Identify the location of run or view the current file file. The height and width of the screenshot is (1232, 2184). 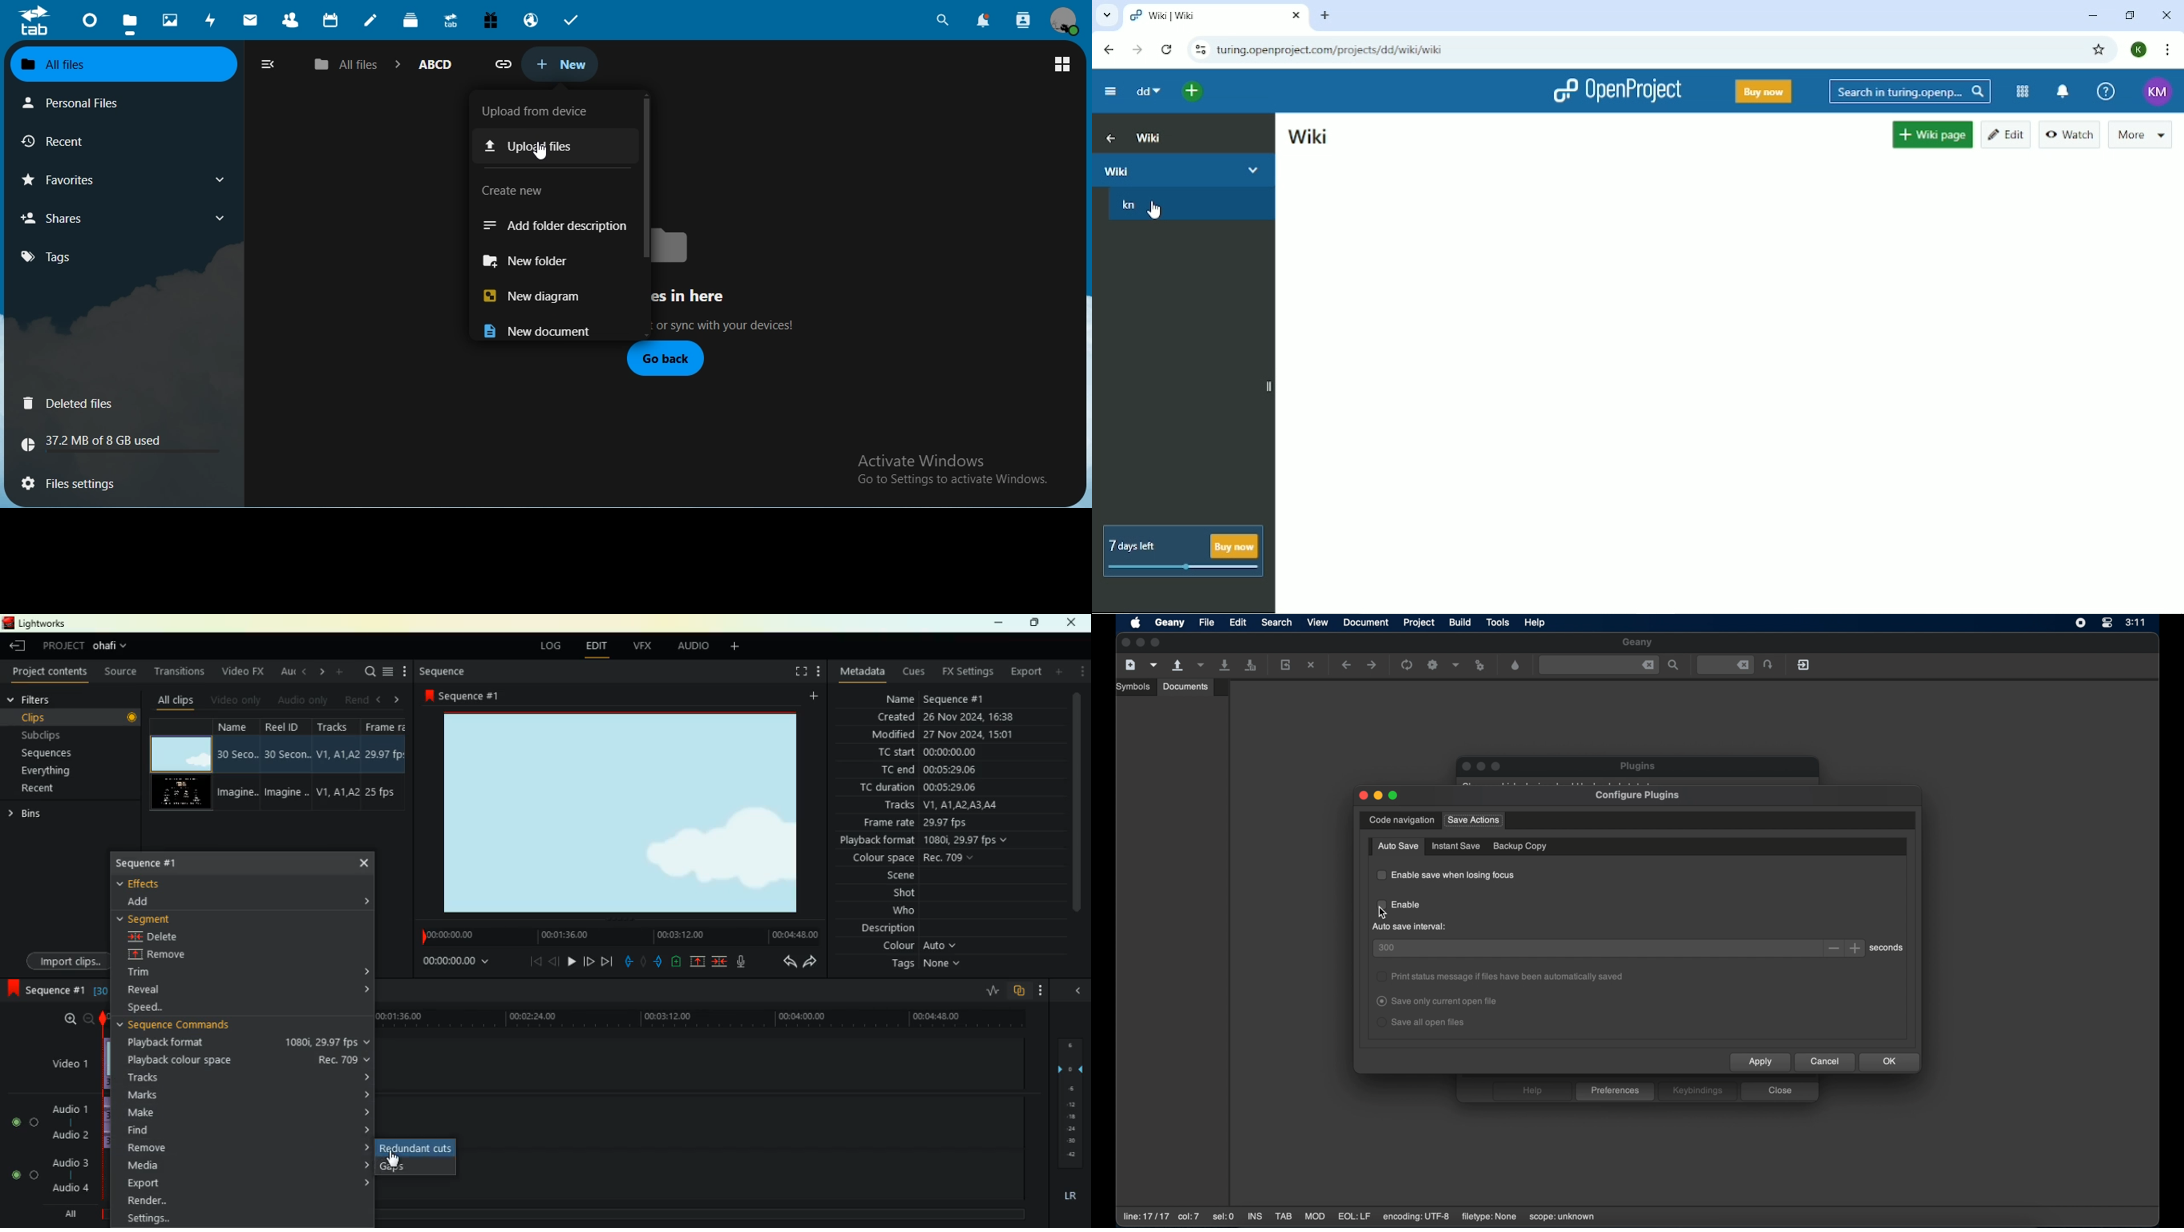
(1482, 666).